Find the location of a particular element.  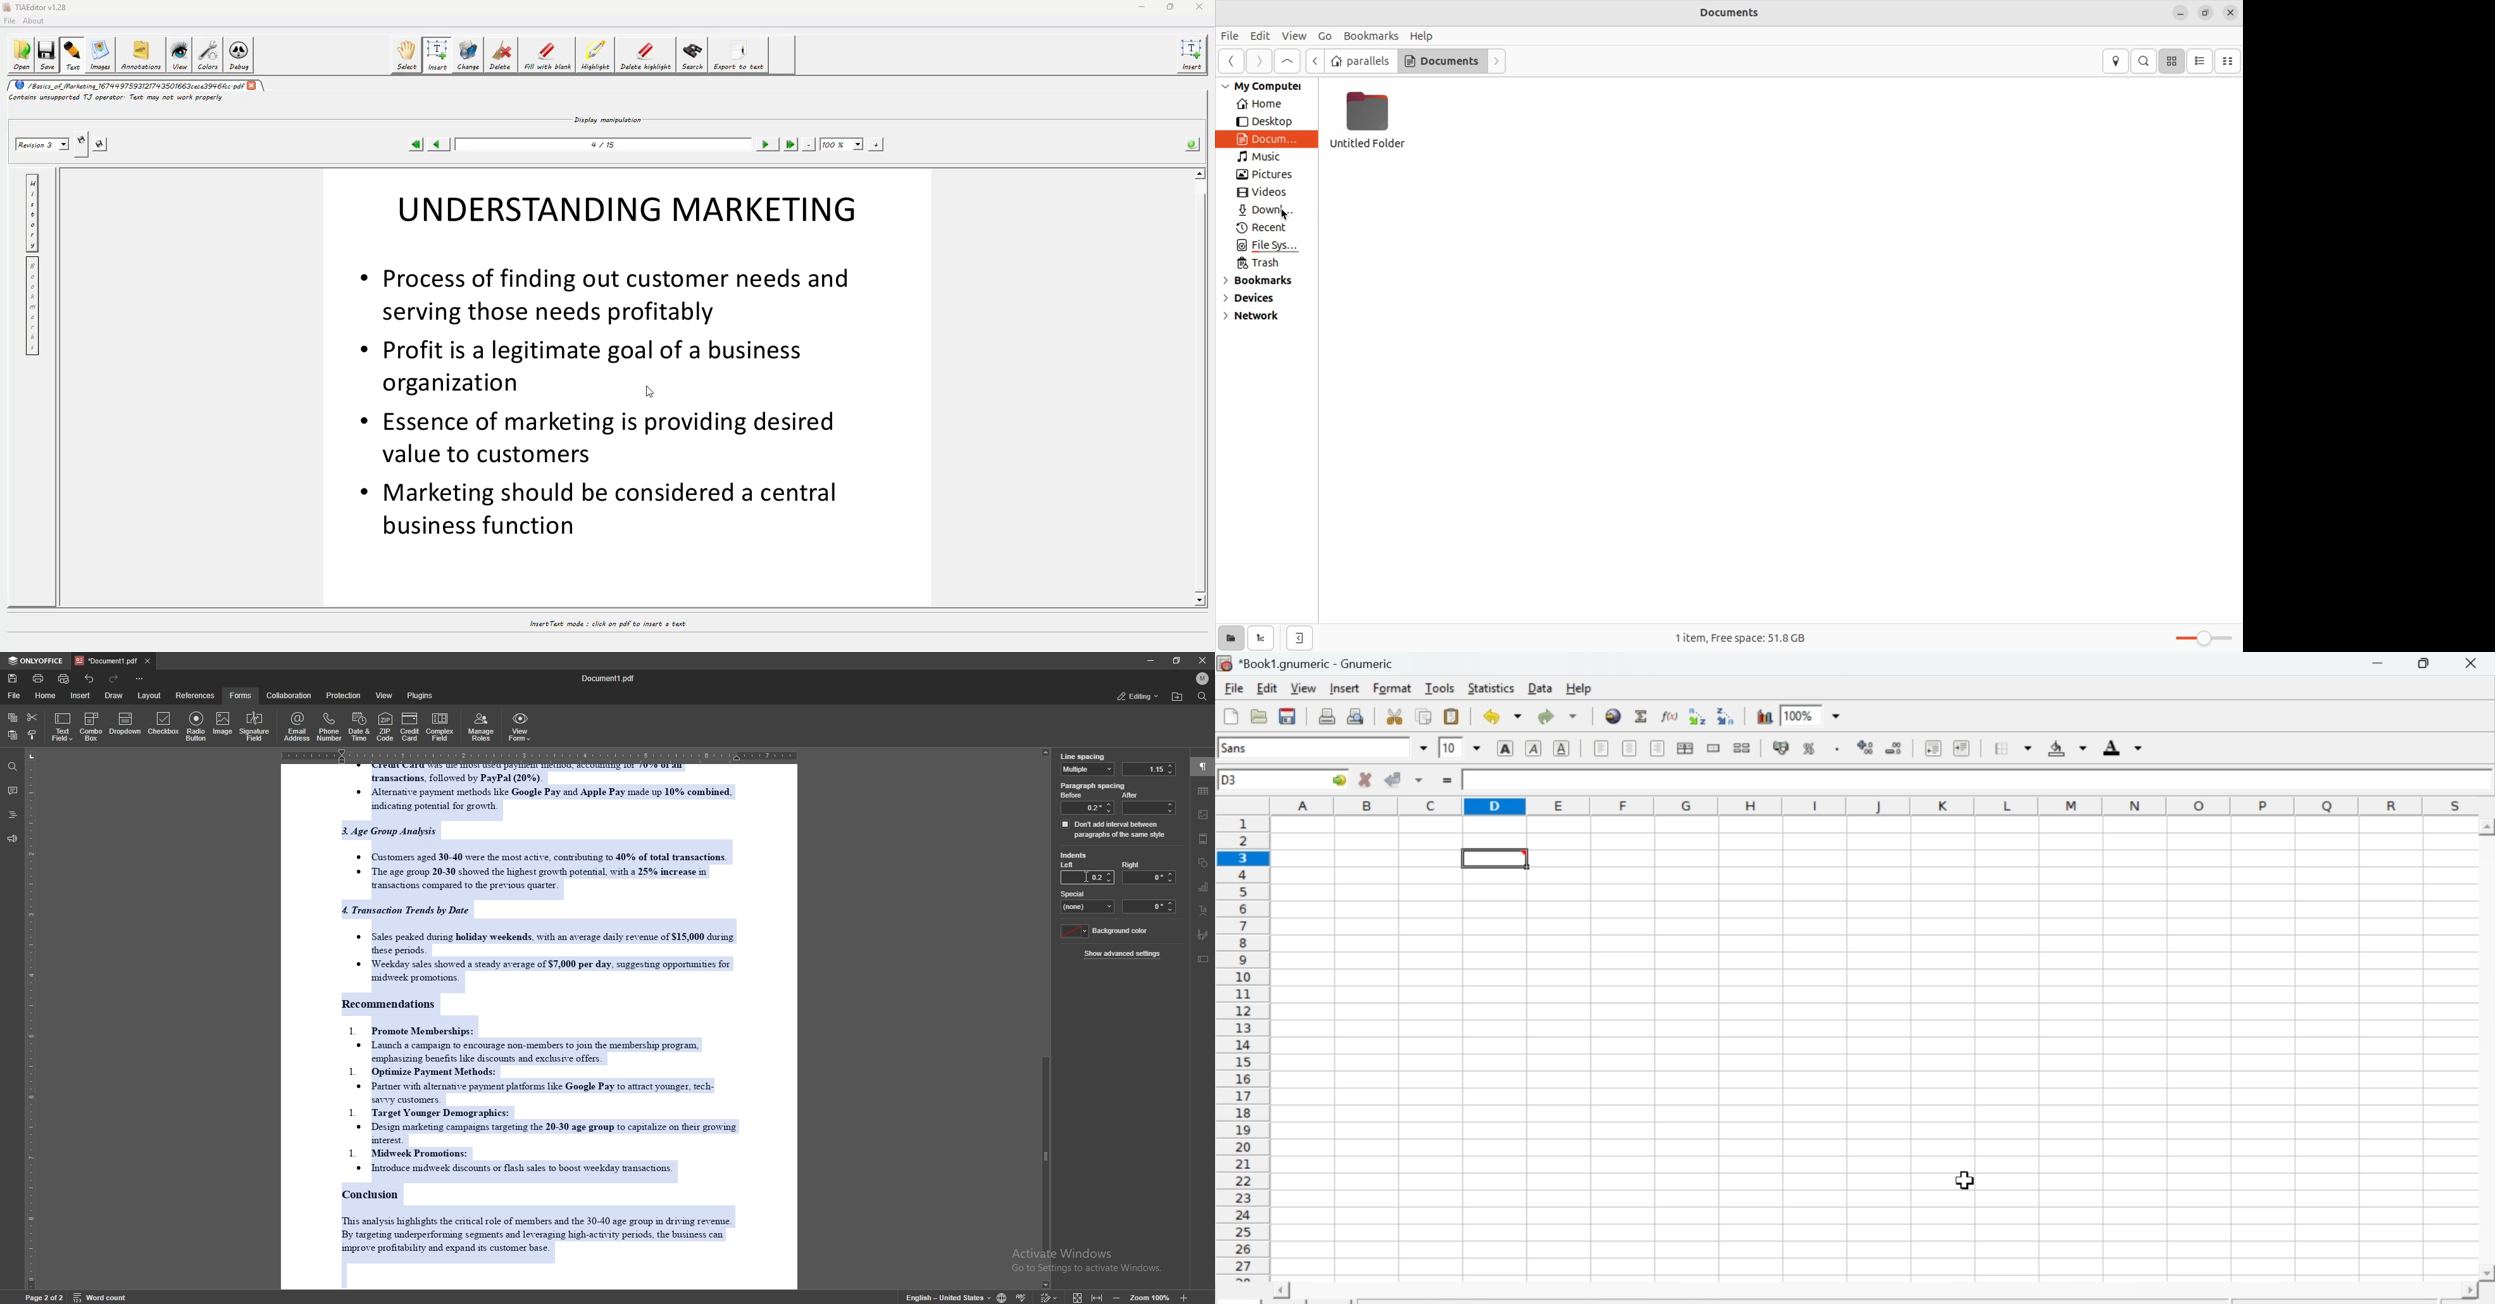

layout is located at coordinates (149, 696).